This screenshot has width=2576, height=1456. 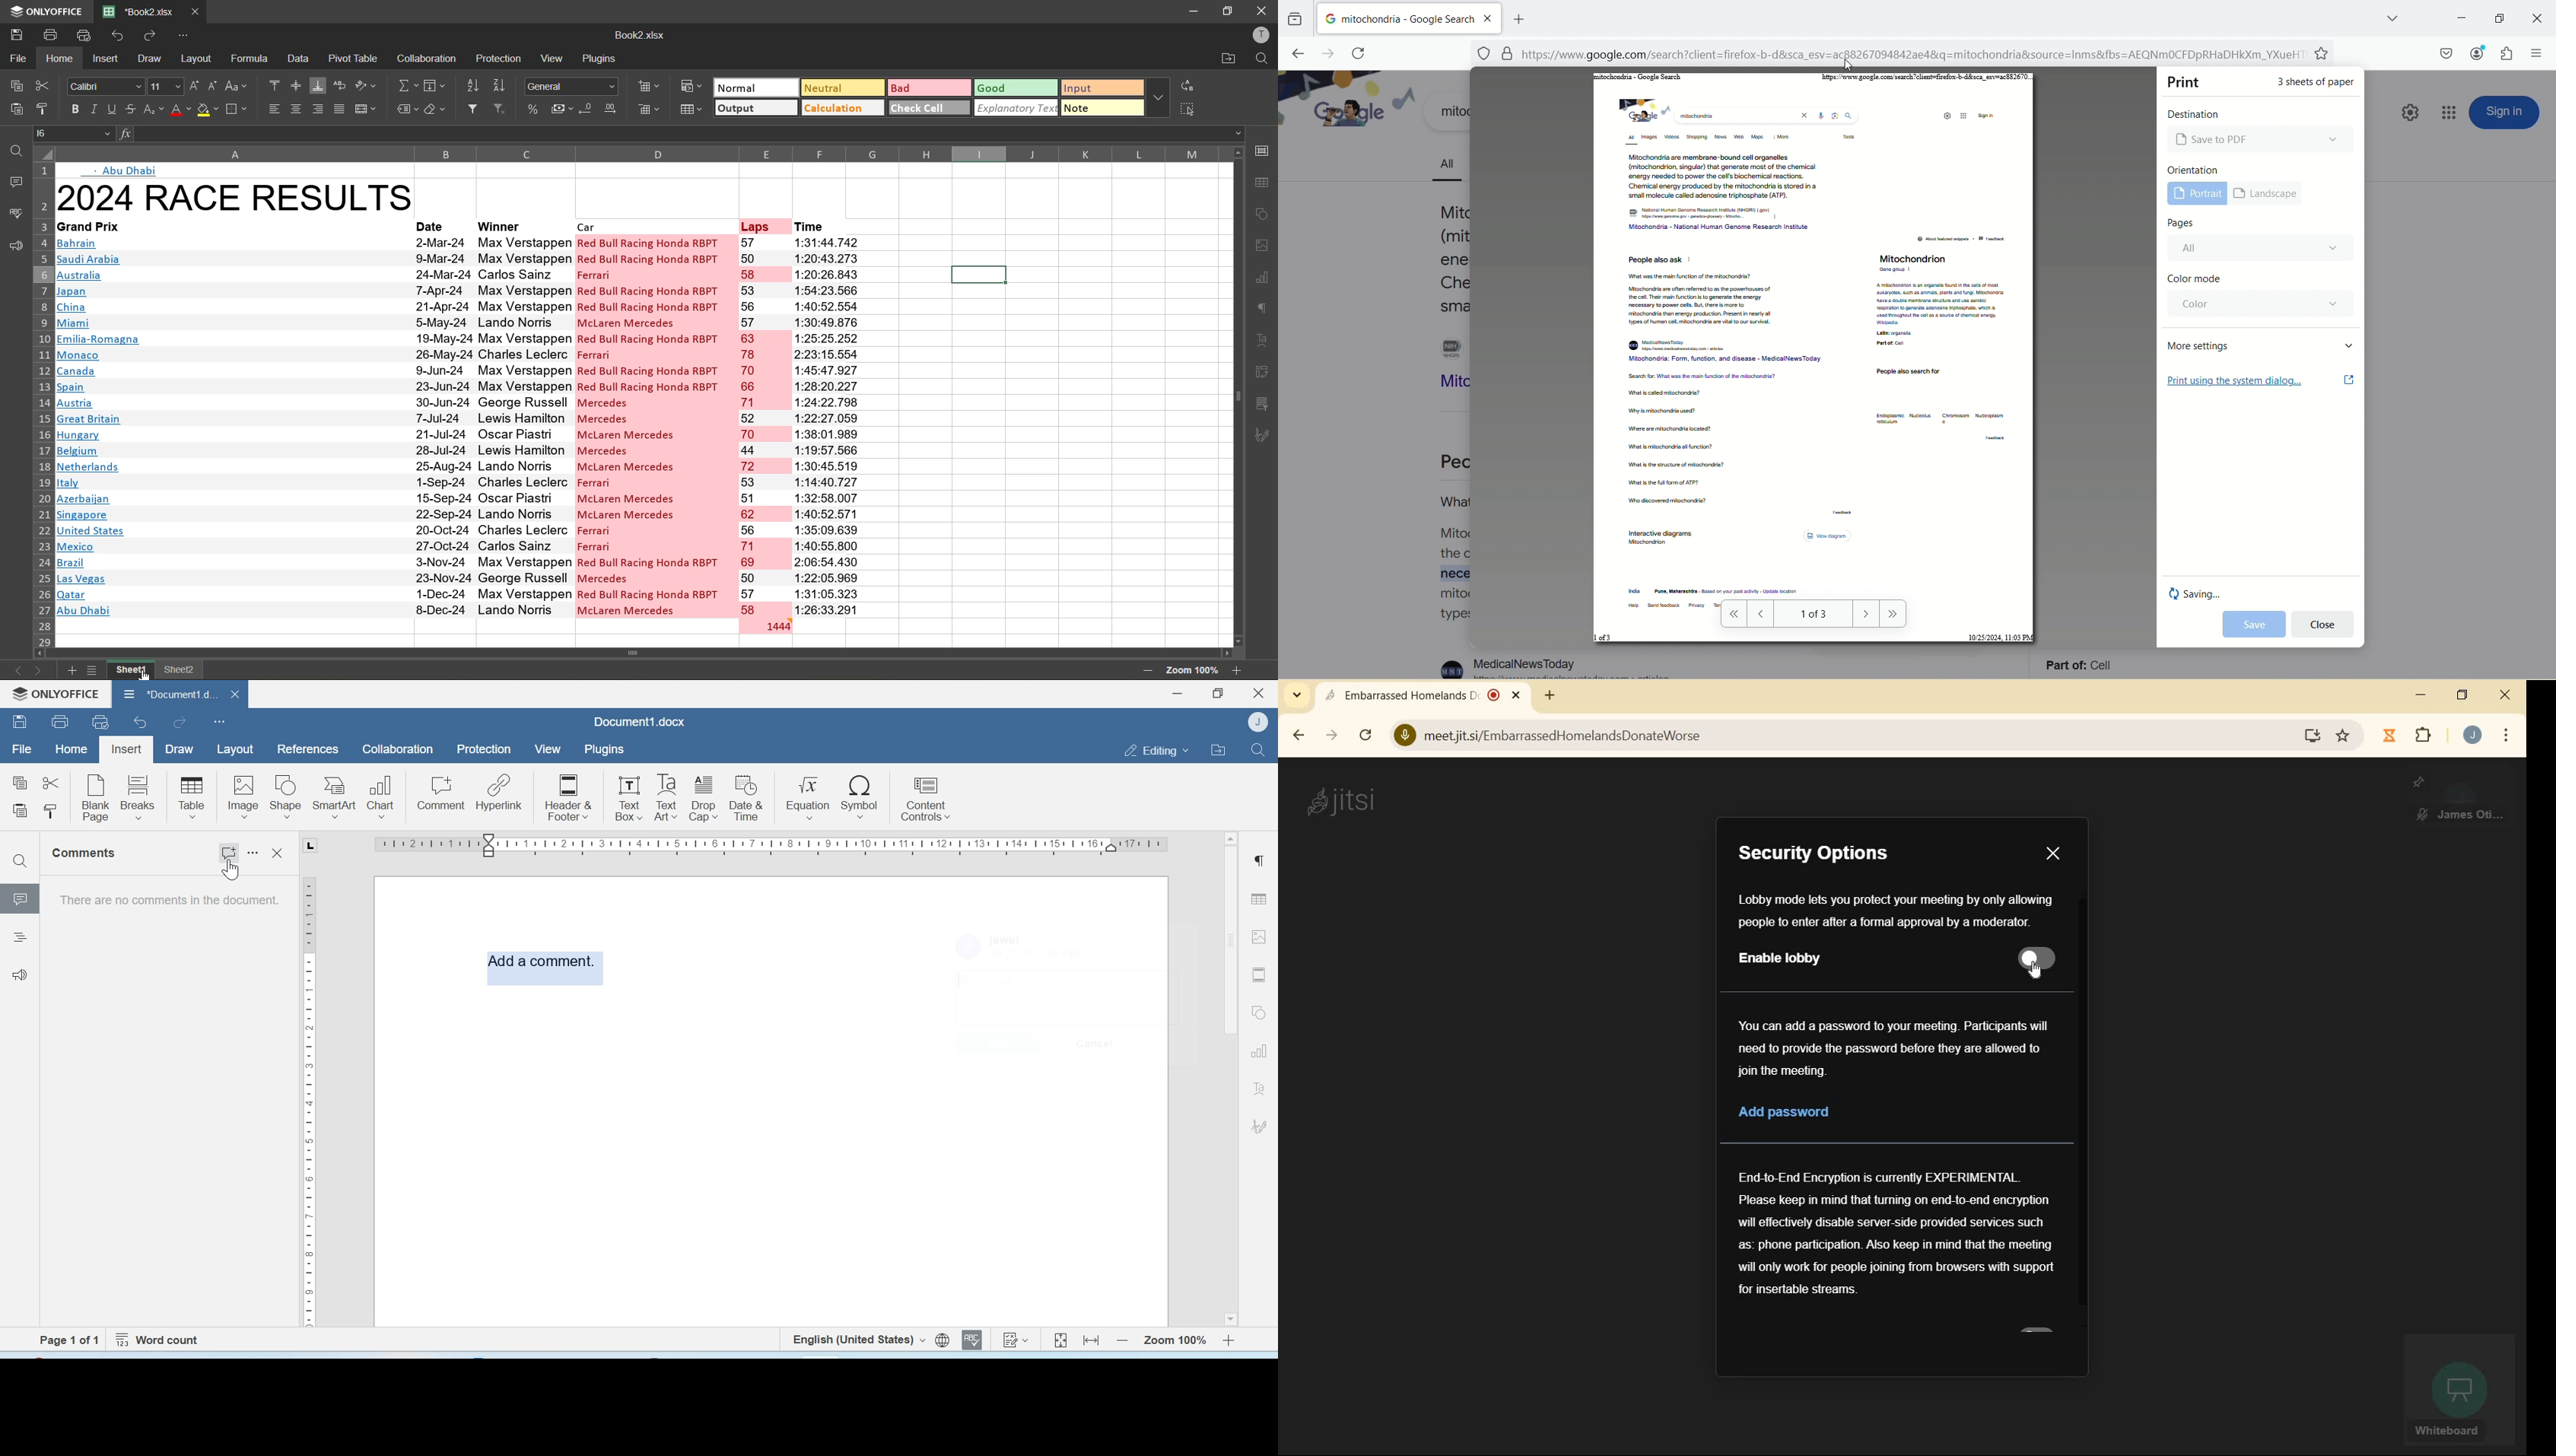 I want to click on Comments, so click(x=87, y=853).